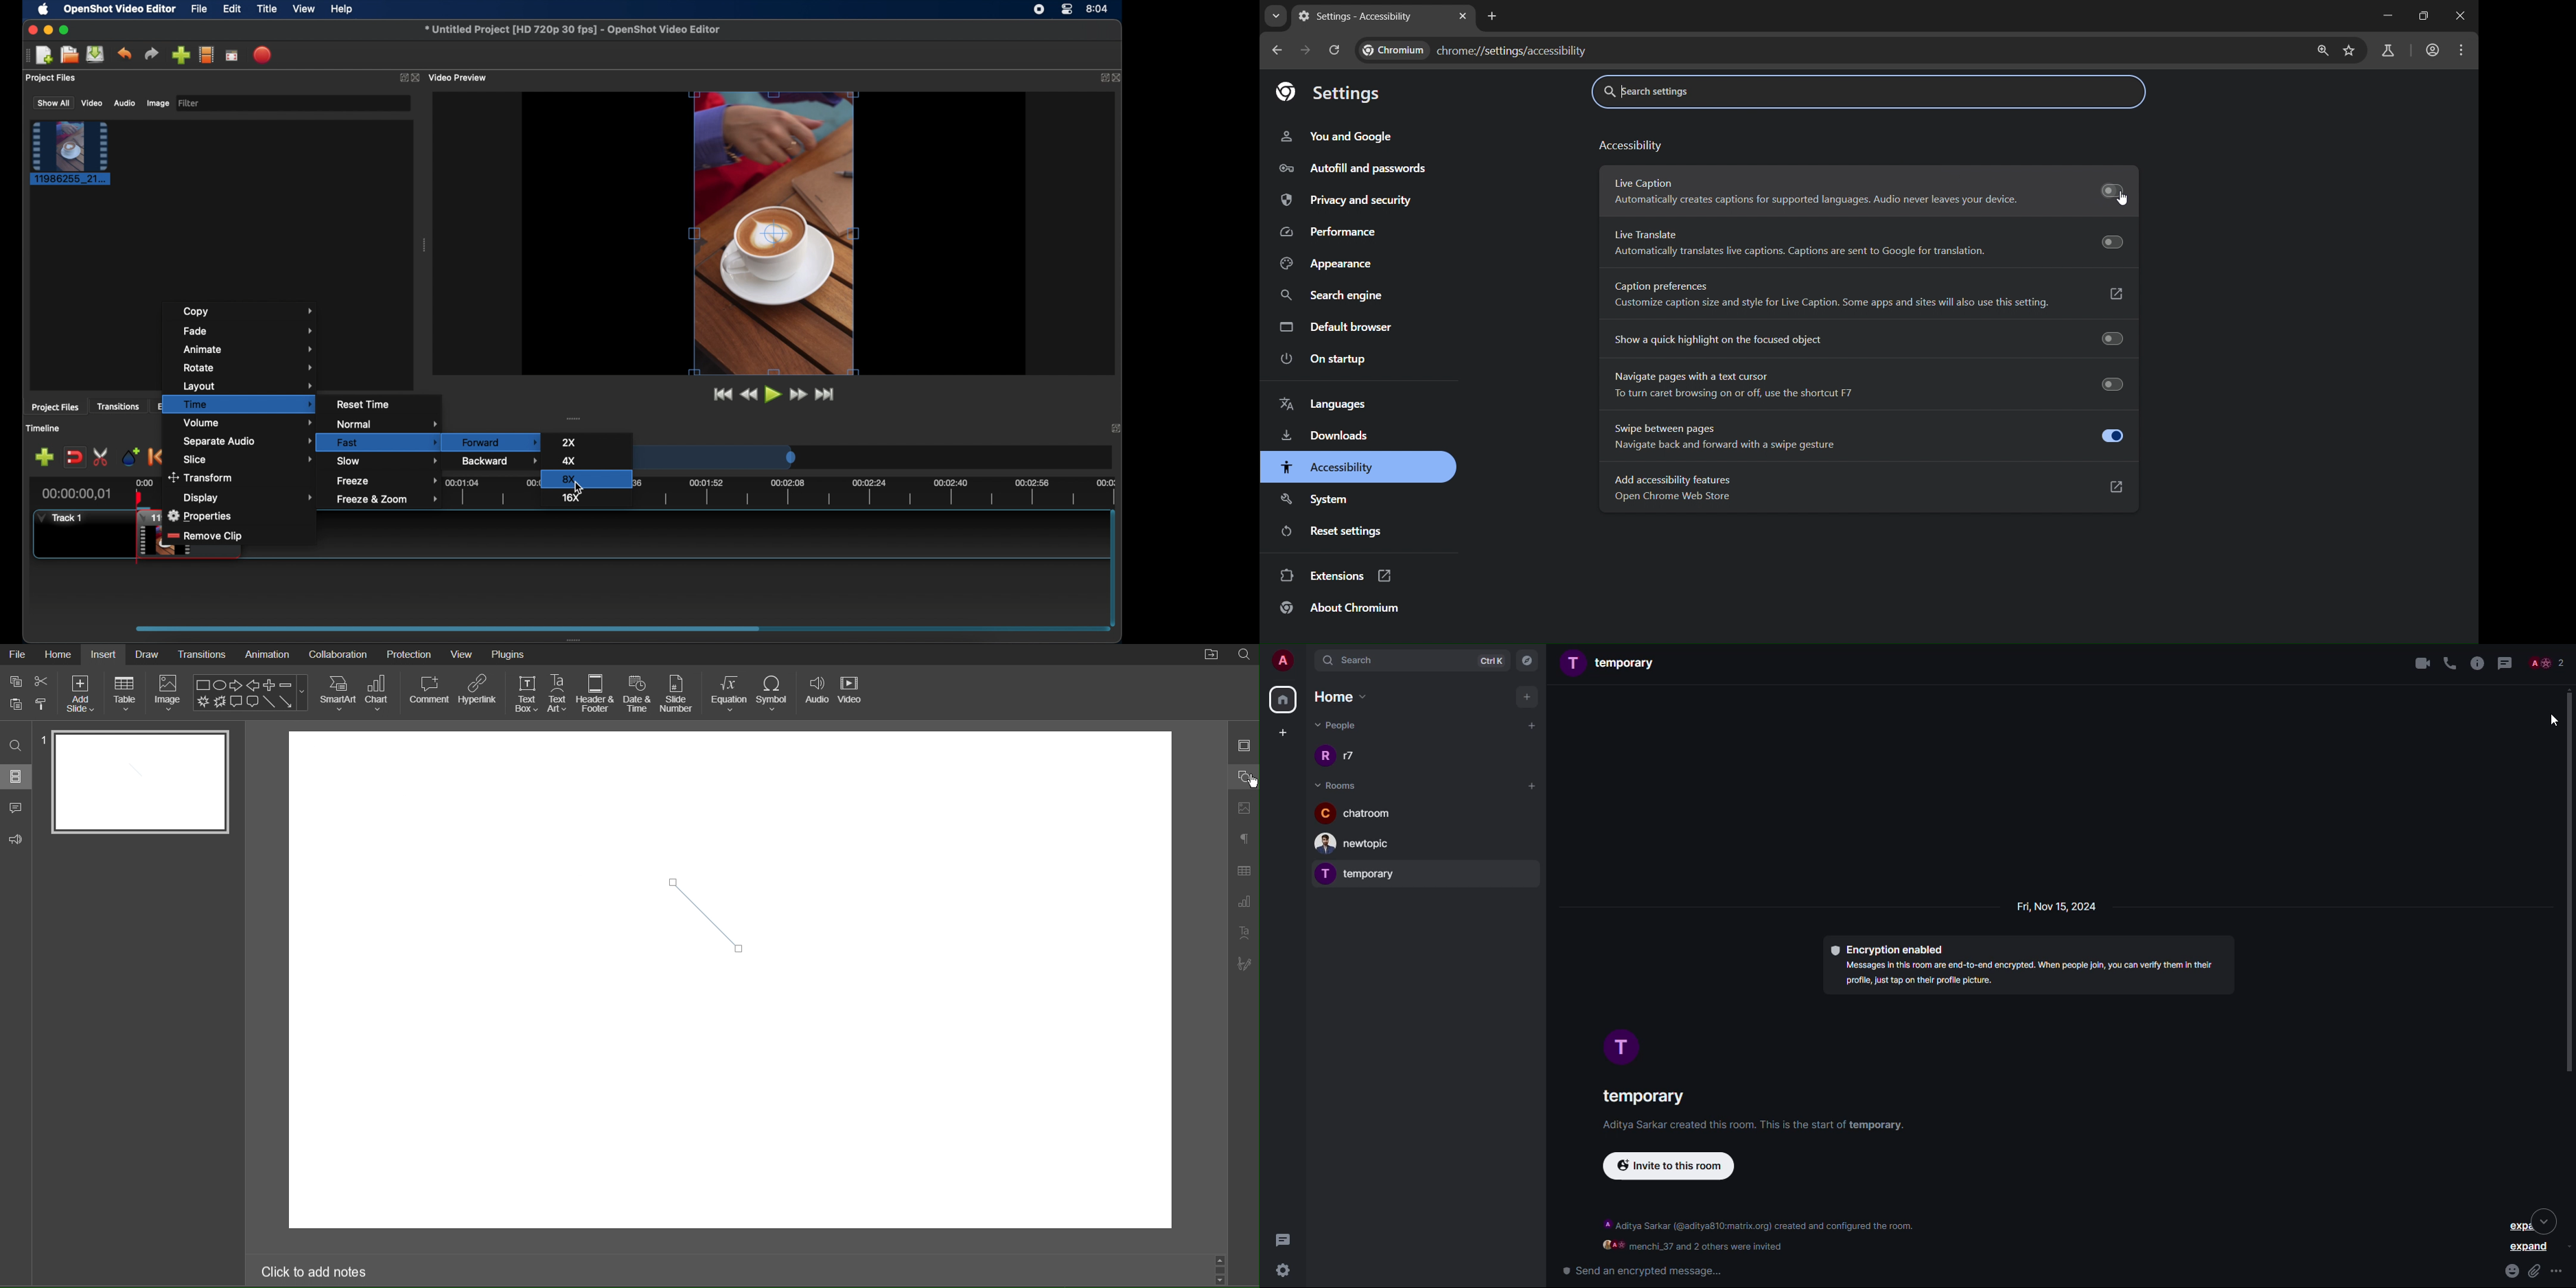 Image resolution: width=2576 pixels, height=1288 pixels. Describe the element at coordinates (44, 428) in the screenshot. I see `timeline` at that location.